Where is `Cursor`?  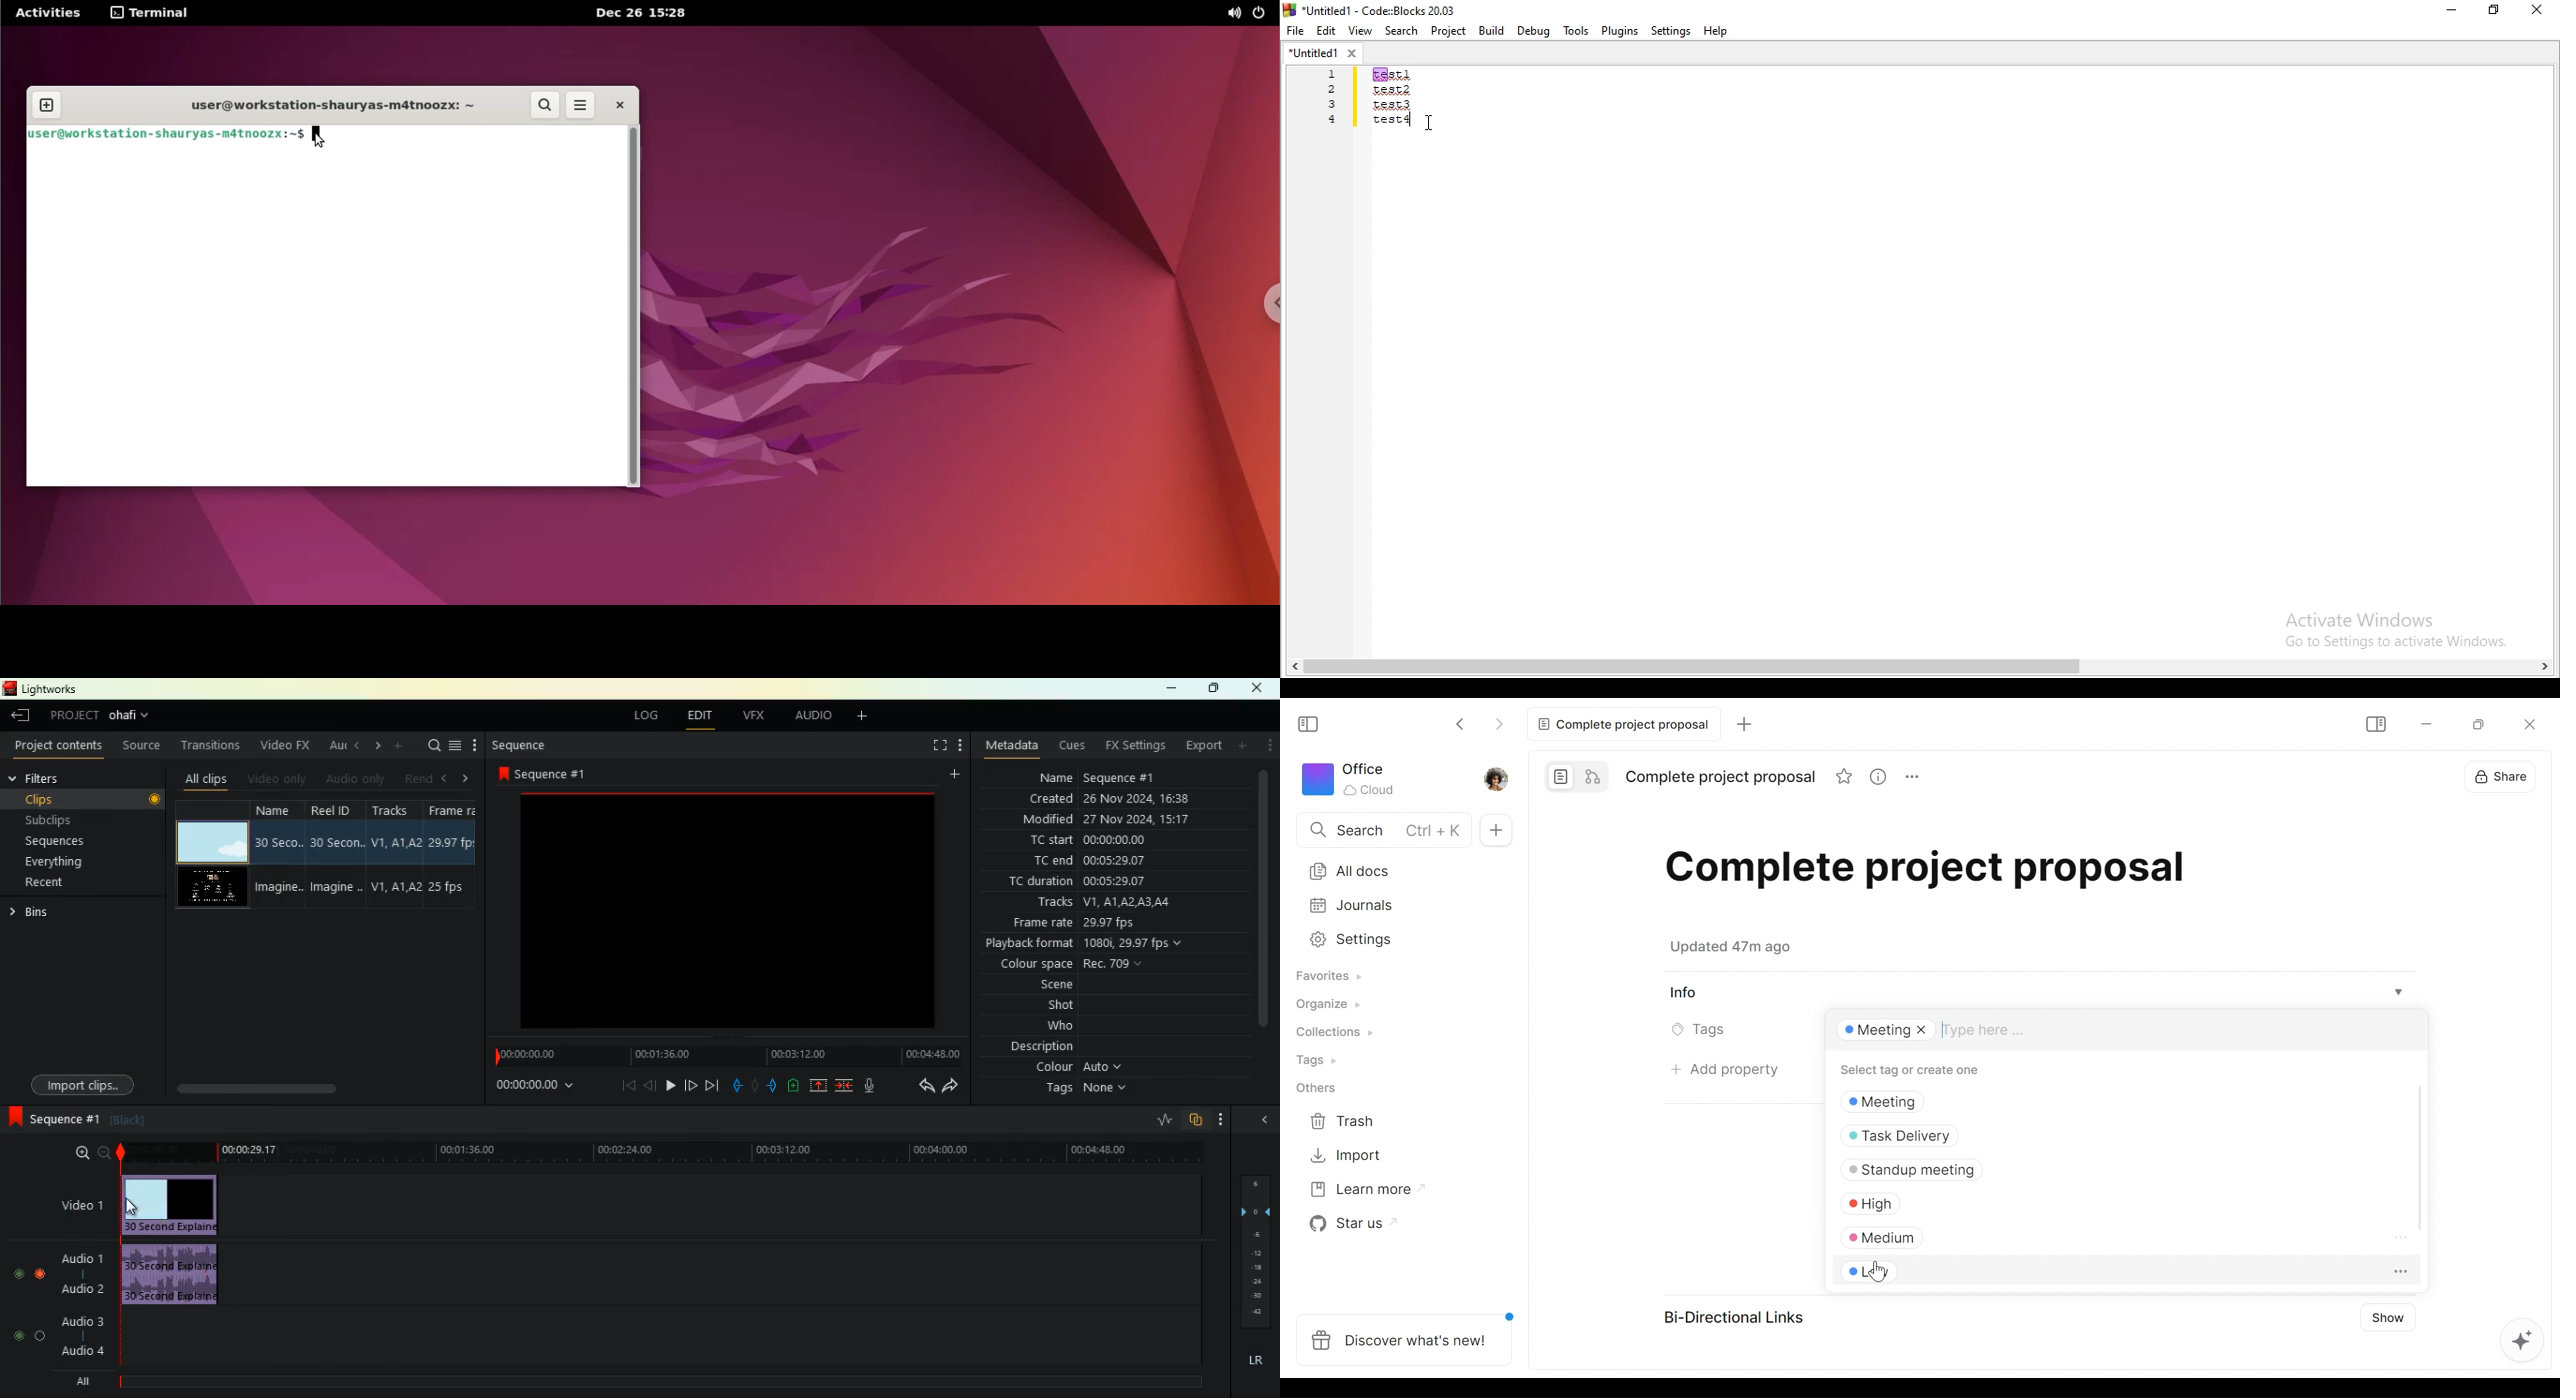 Cursor is located at coordinates (1434, 125).